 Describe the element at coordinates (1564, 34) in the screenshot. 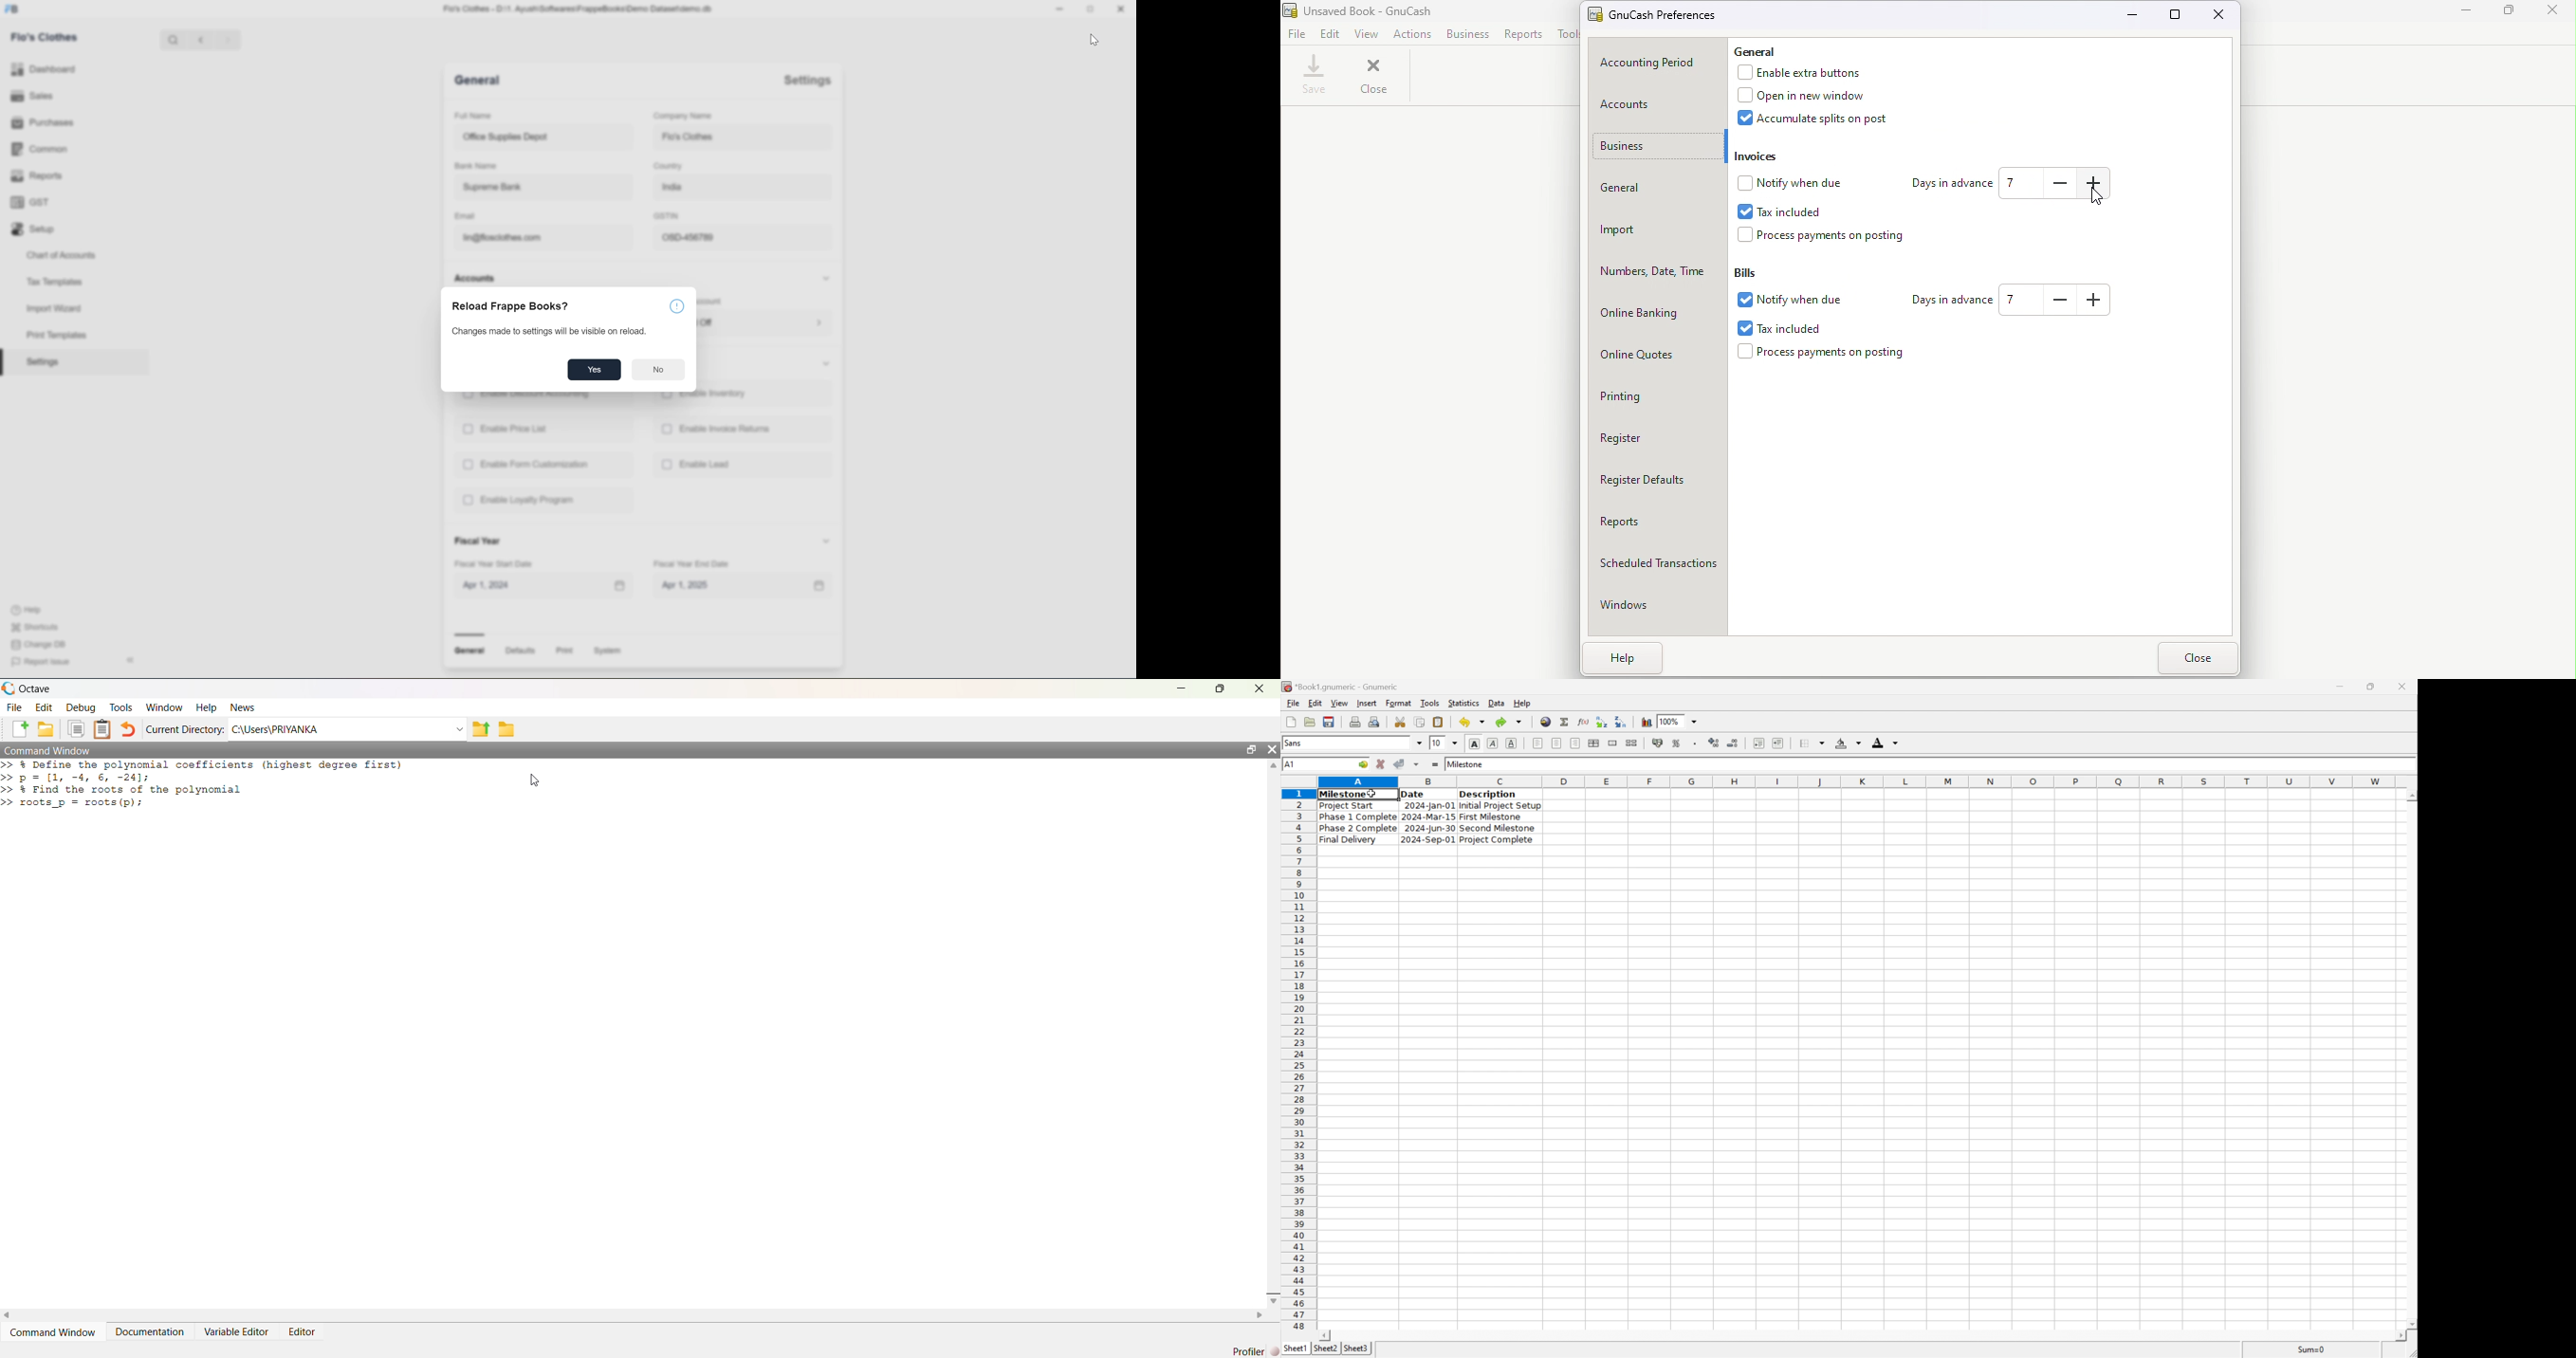

I see `Tools` at that location.